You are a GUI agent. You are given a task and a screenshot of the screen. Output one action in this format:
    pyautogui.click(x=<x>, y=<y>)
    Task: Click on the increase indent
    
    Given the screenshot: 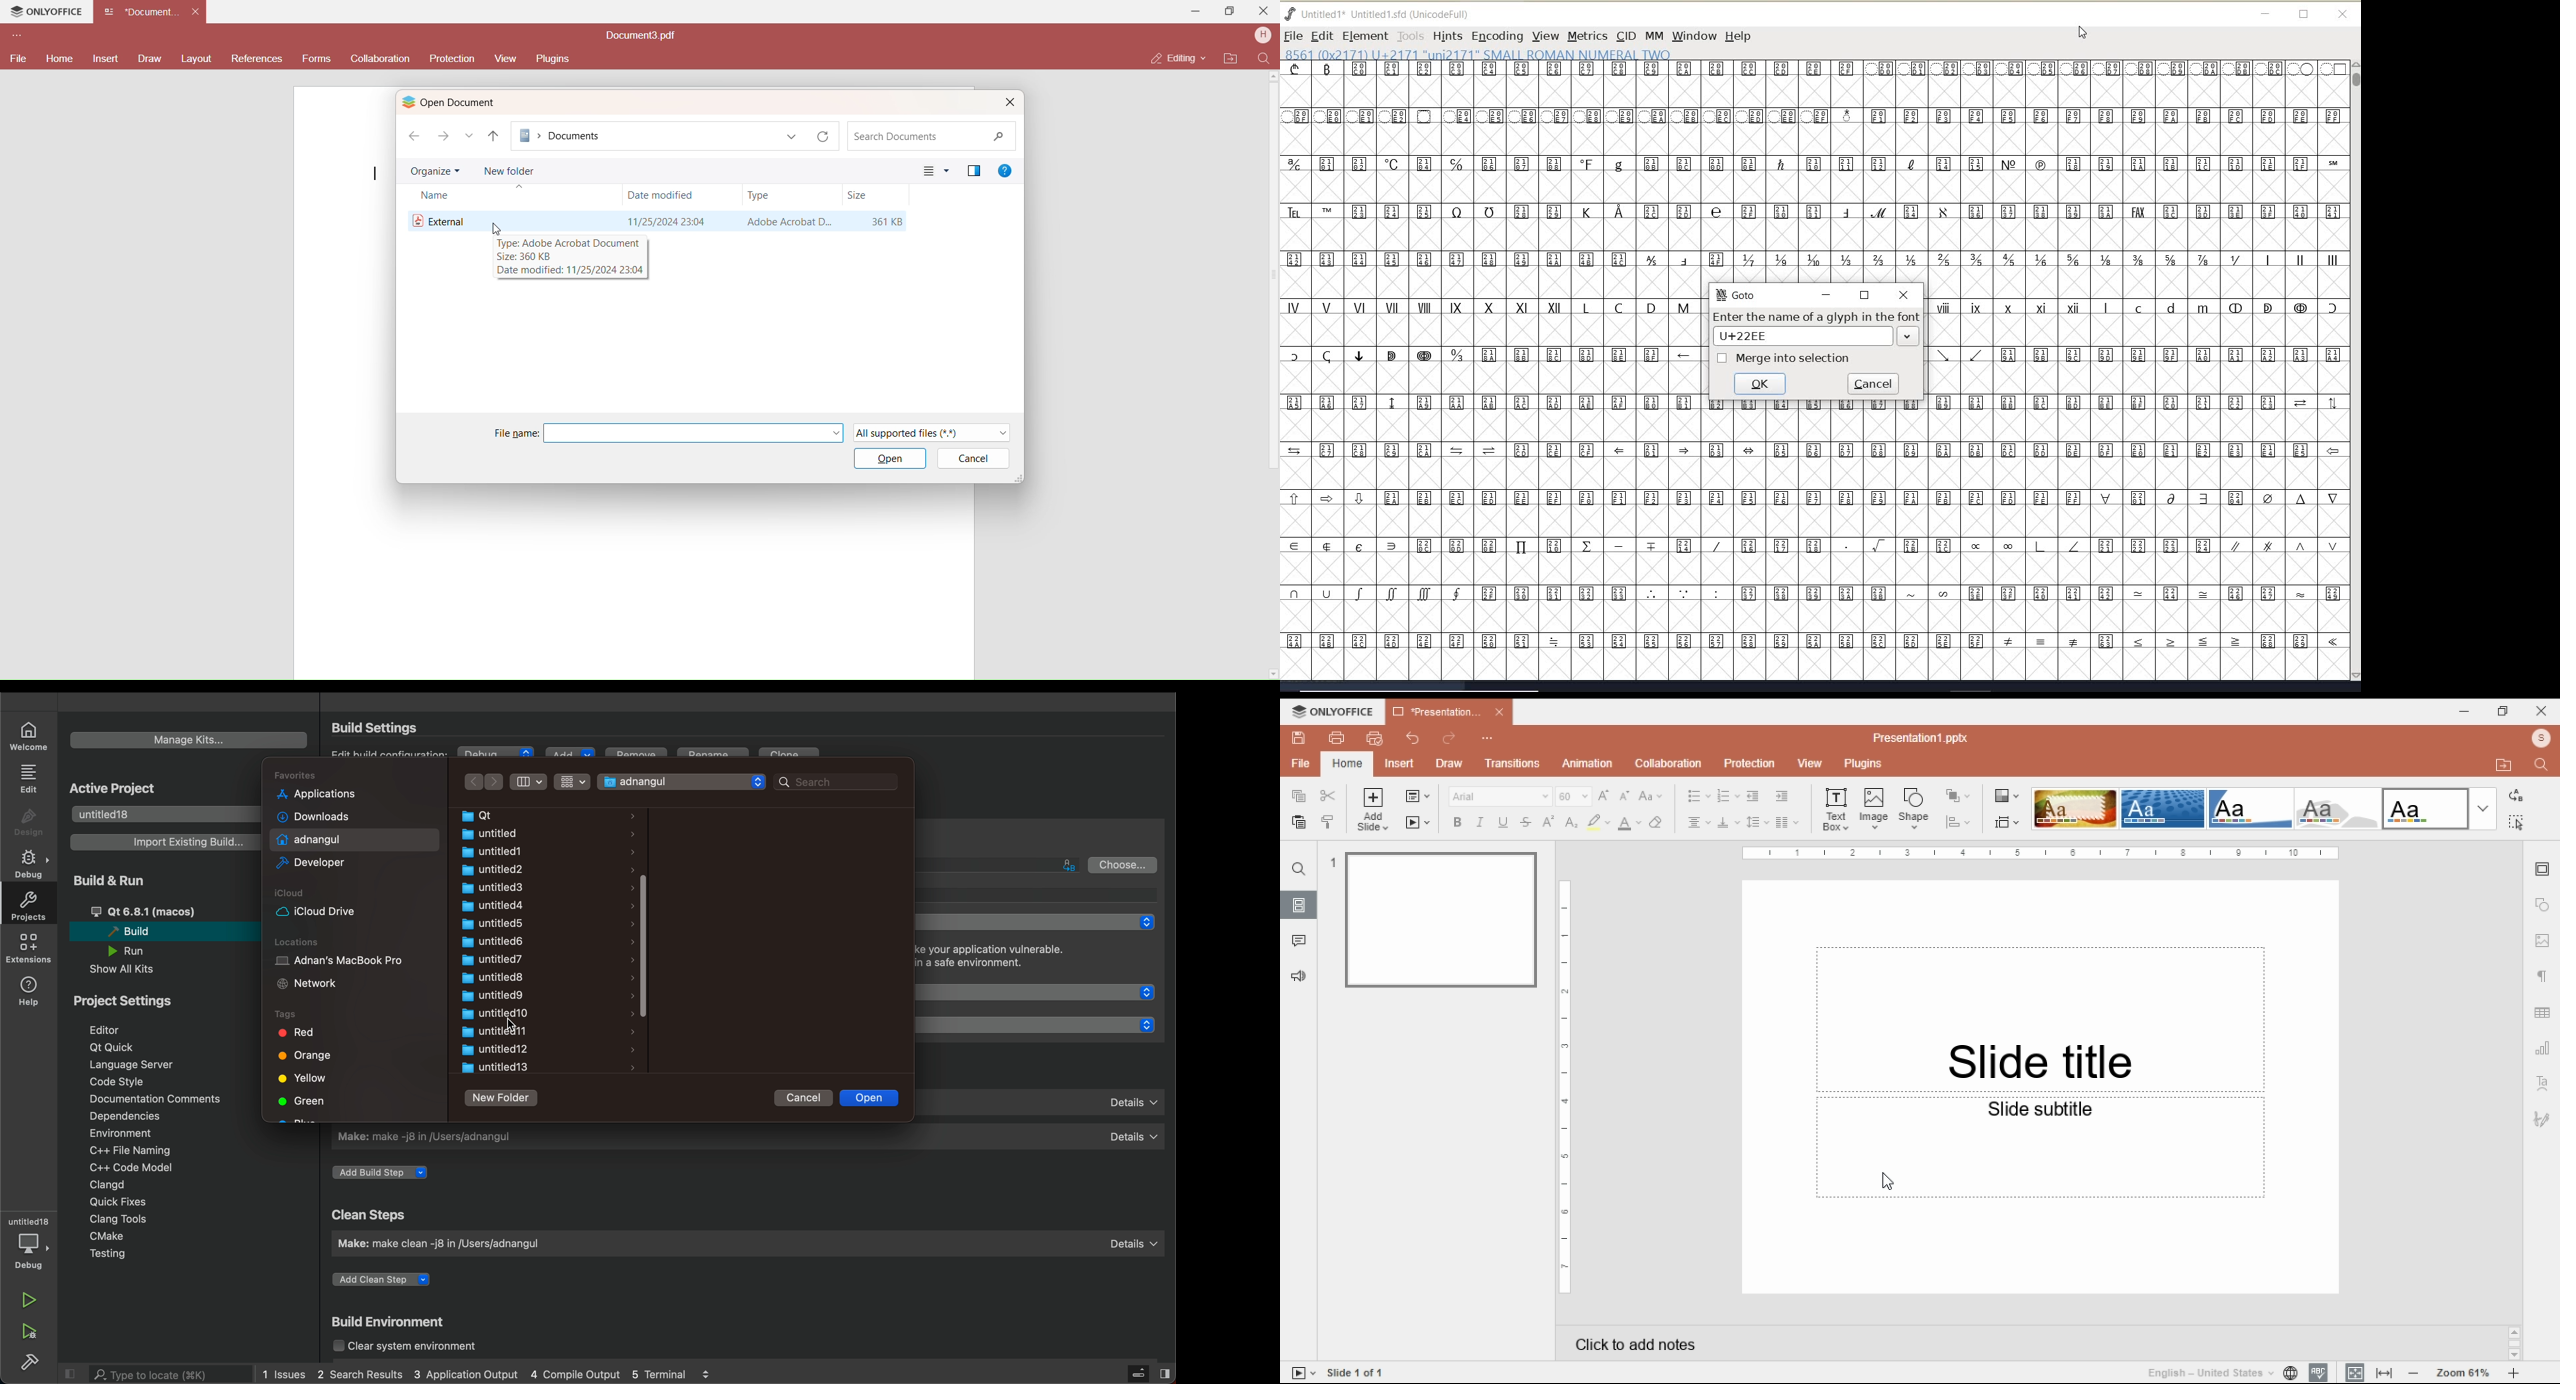 What is the action you would take?
    pyautogui.click(x=1781, y=796)
    